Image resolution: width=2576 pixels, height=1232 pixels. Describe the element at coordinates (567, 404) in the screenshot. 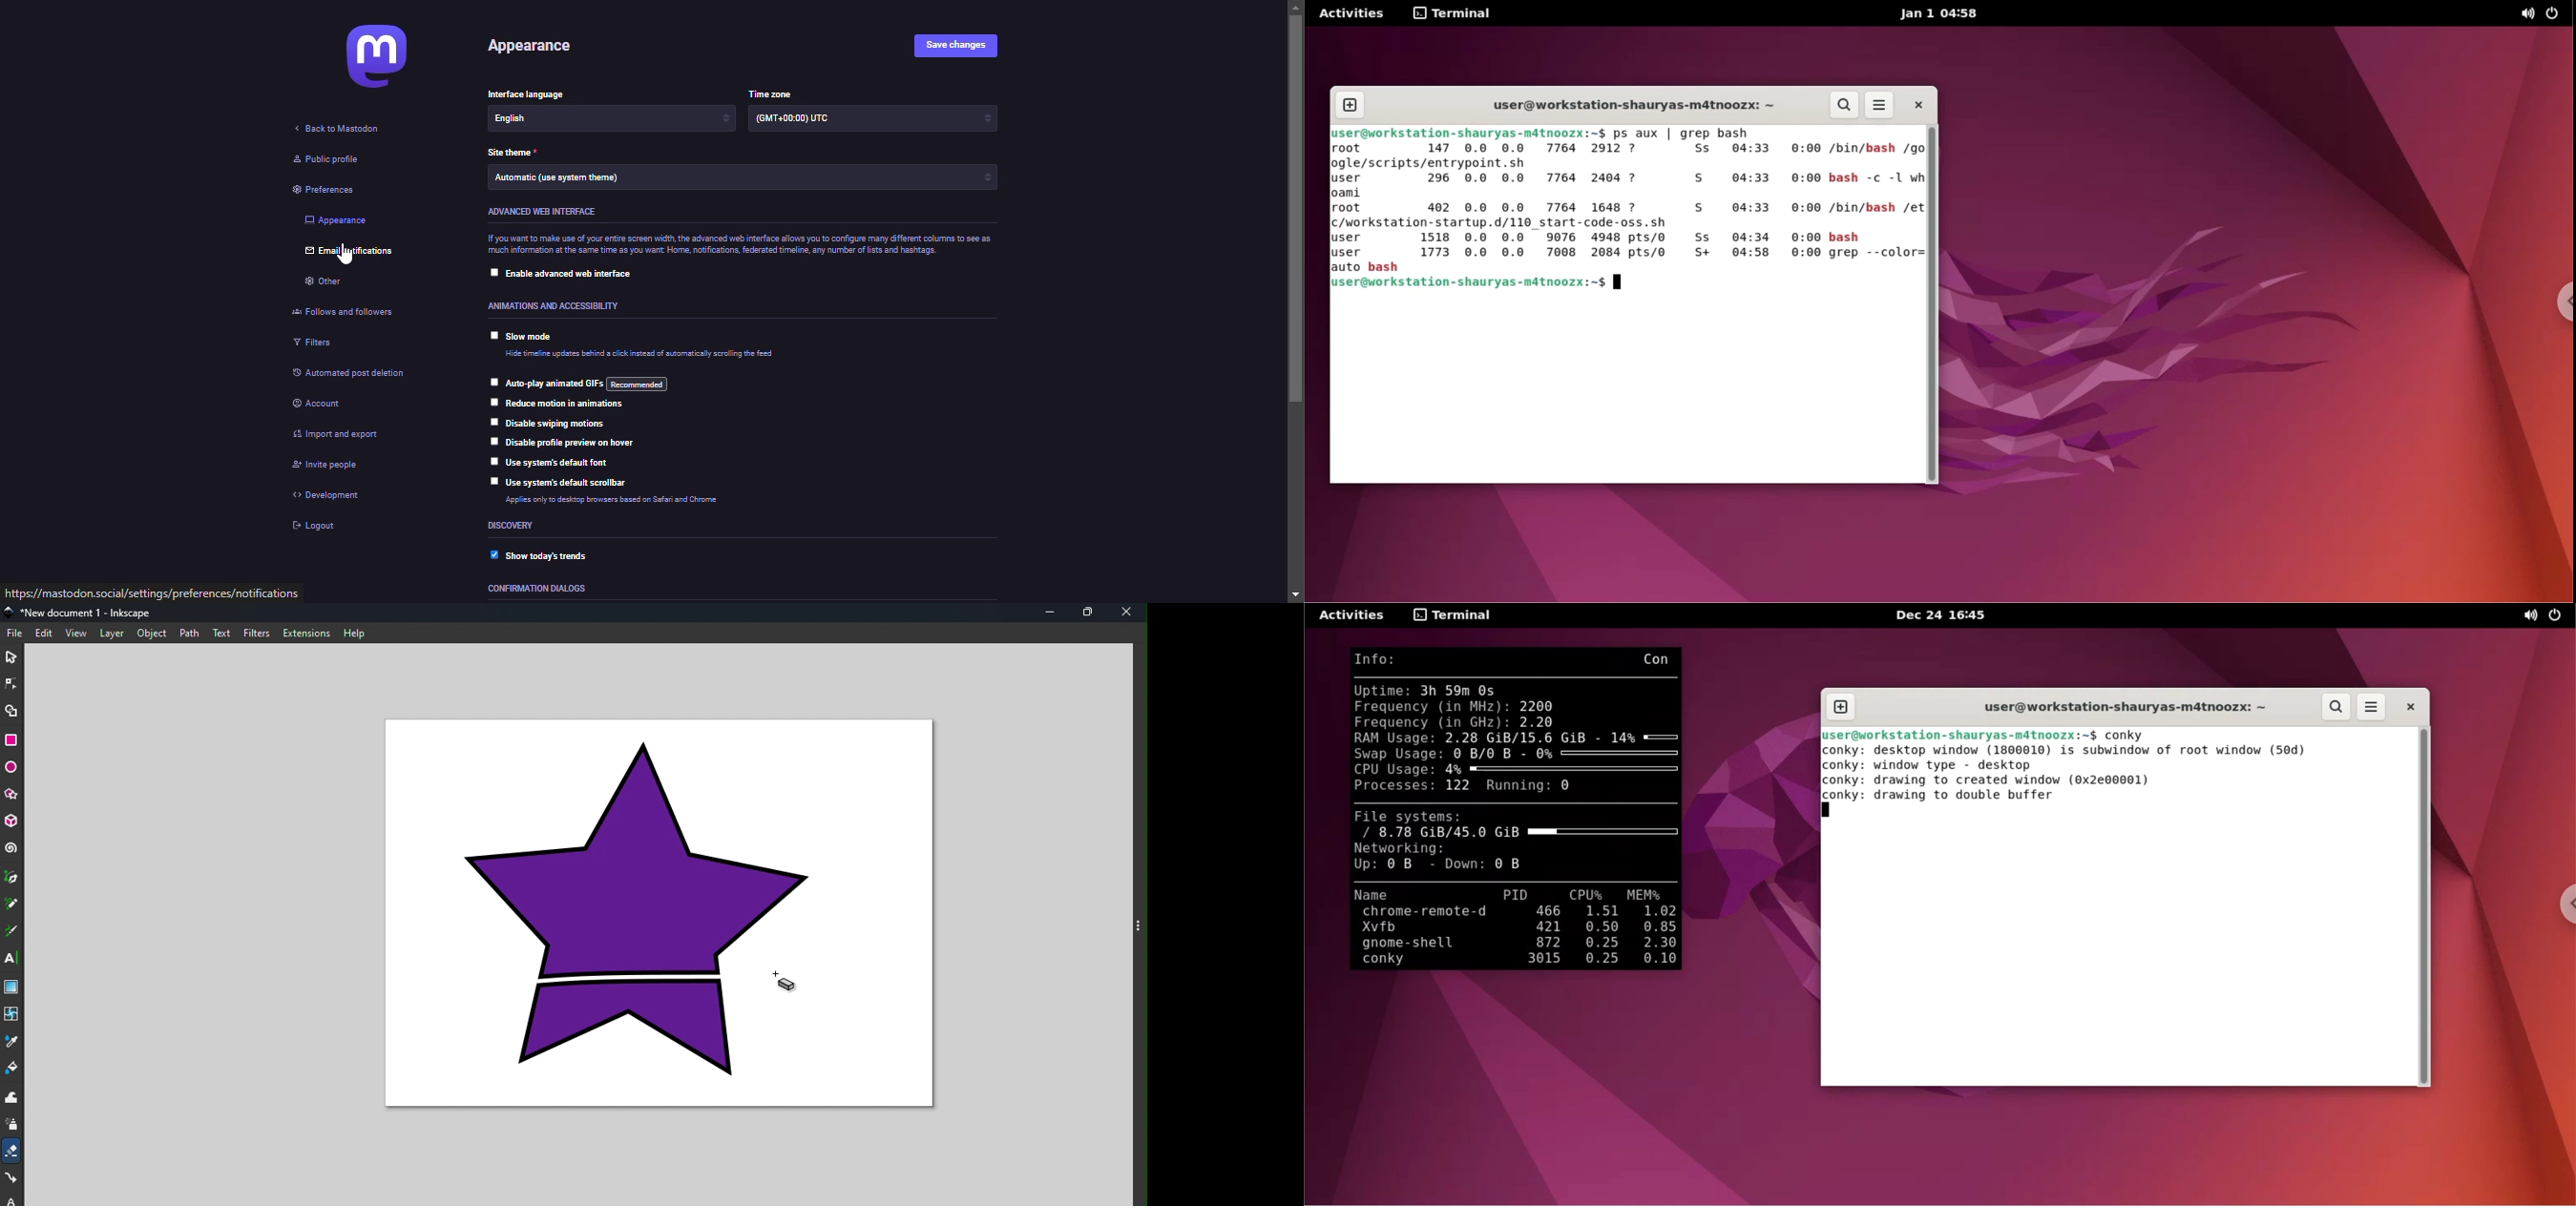

I see `reduce motion in animations` at that location.